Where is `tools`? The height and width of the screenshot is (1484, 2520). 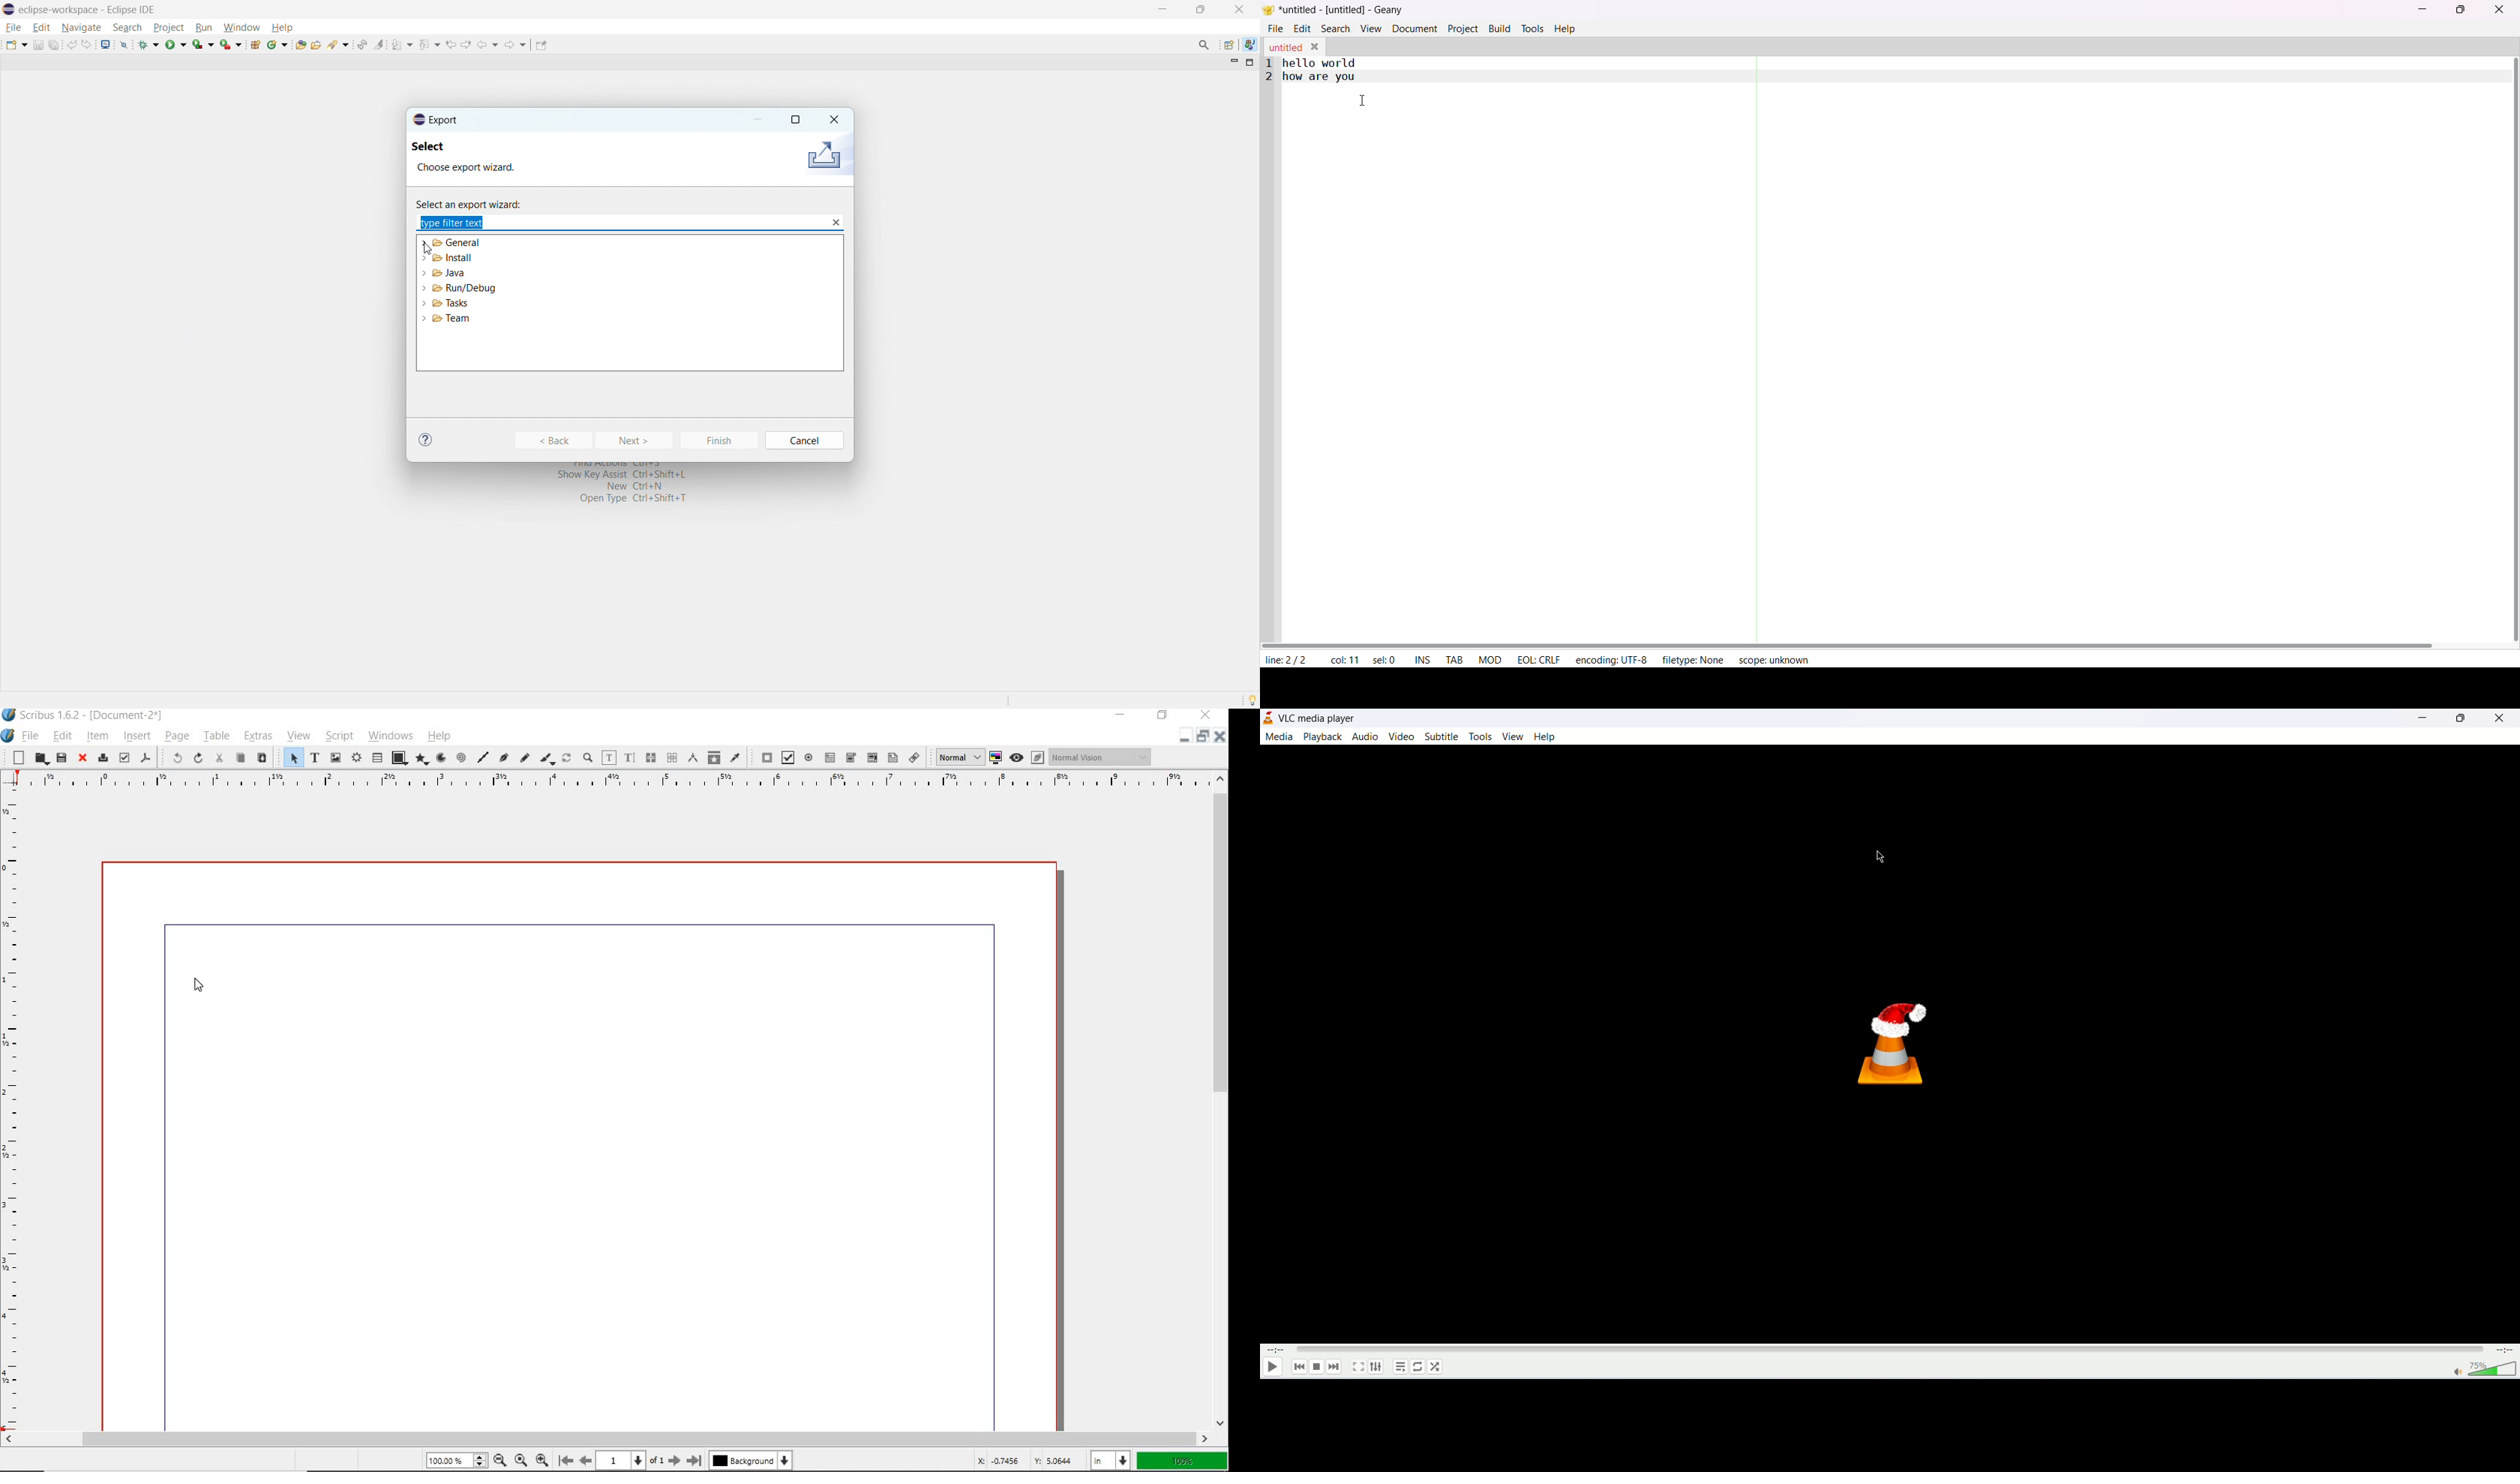 tools is located at coordinates (1481, 737).